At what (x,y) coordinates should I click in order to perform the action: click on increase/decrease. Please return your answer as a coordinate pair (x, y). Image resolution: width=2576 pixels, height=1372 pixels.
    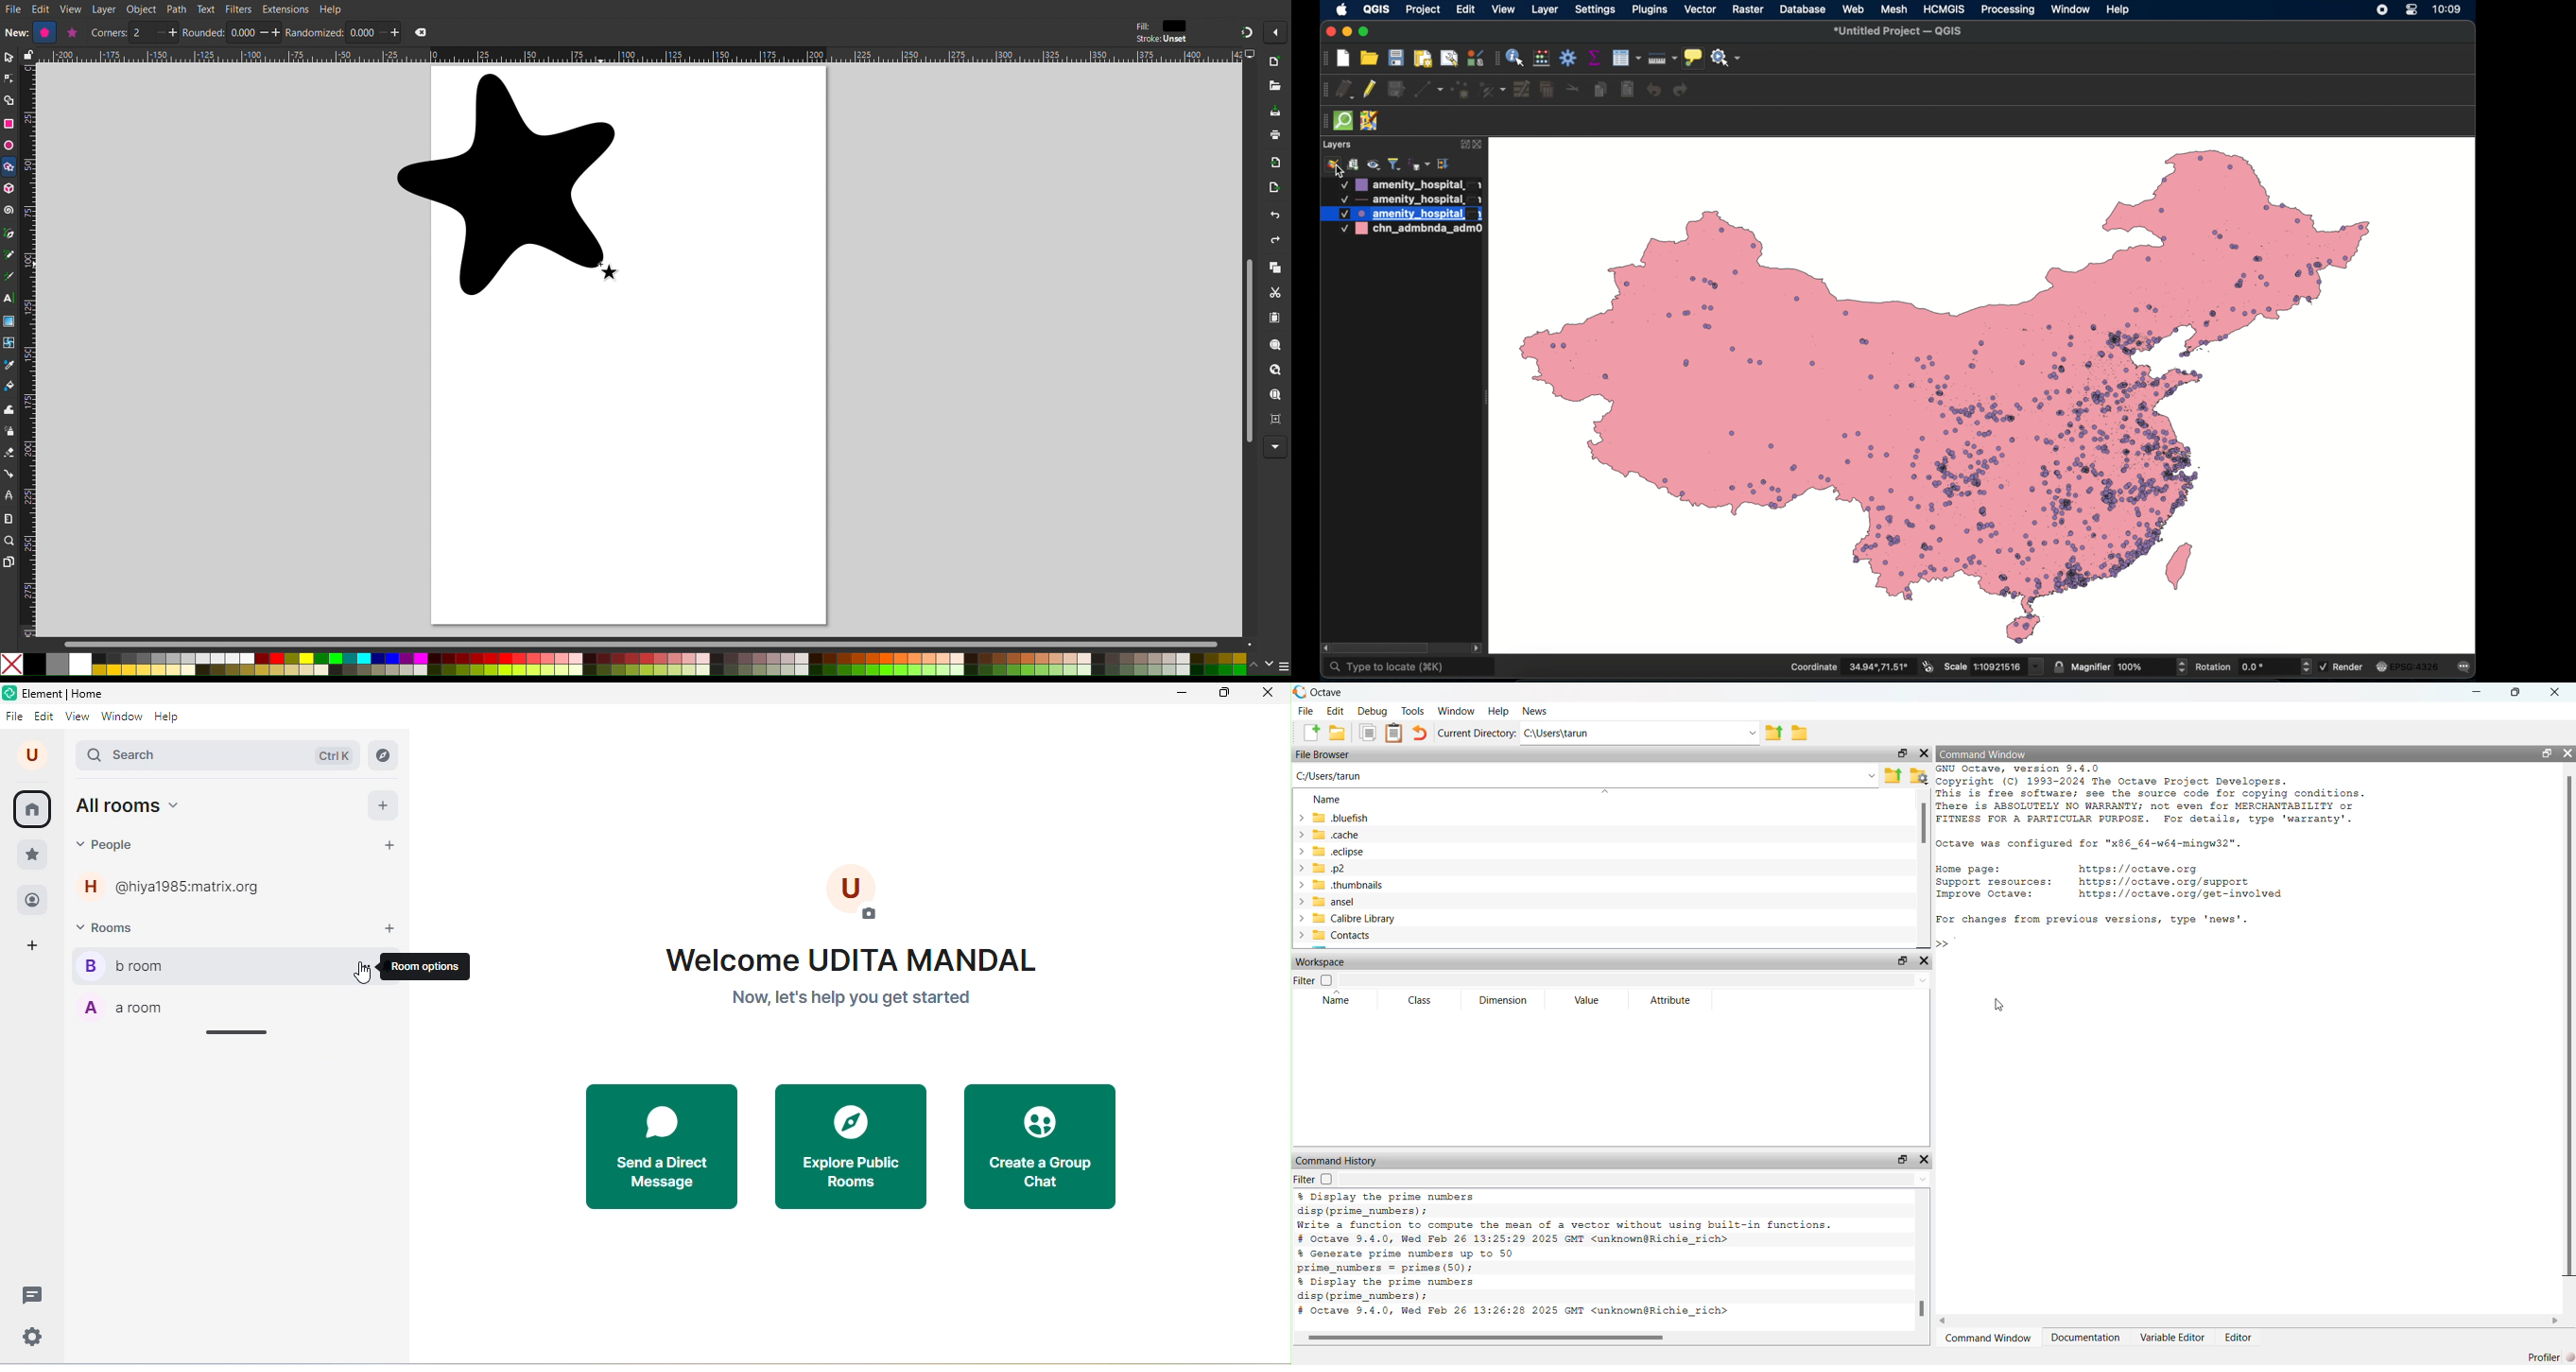
    Looking at the image, I should click on (165, 32).